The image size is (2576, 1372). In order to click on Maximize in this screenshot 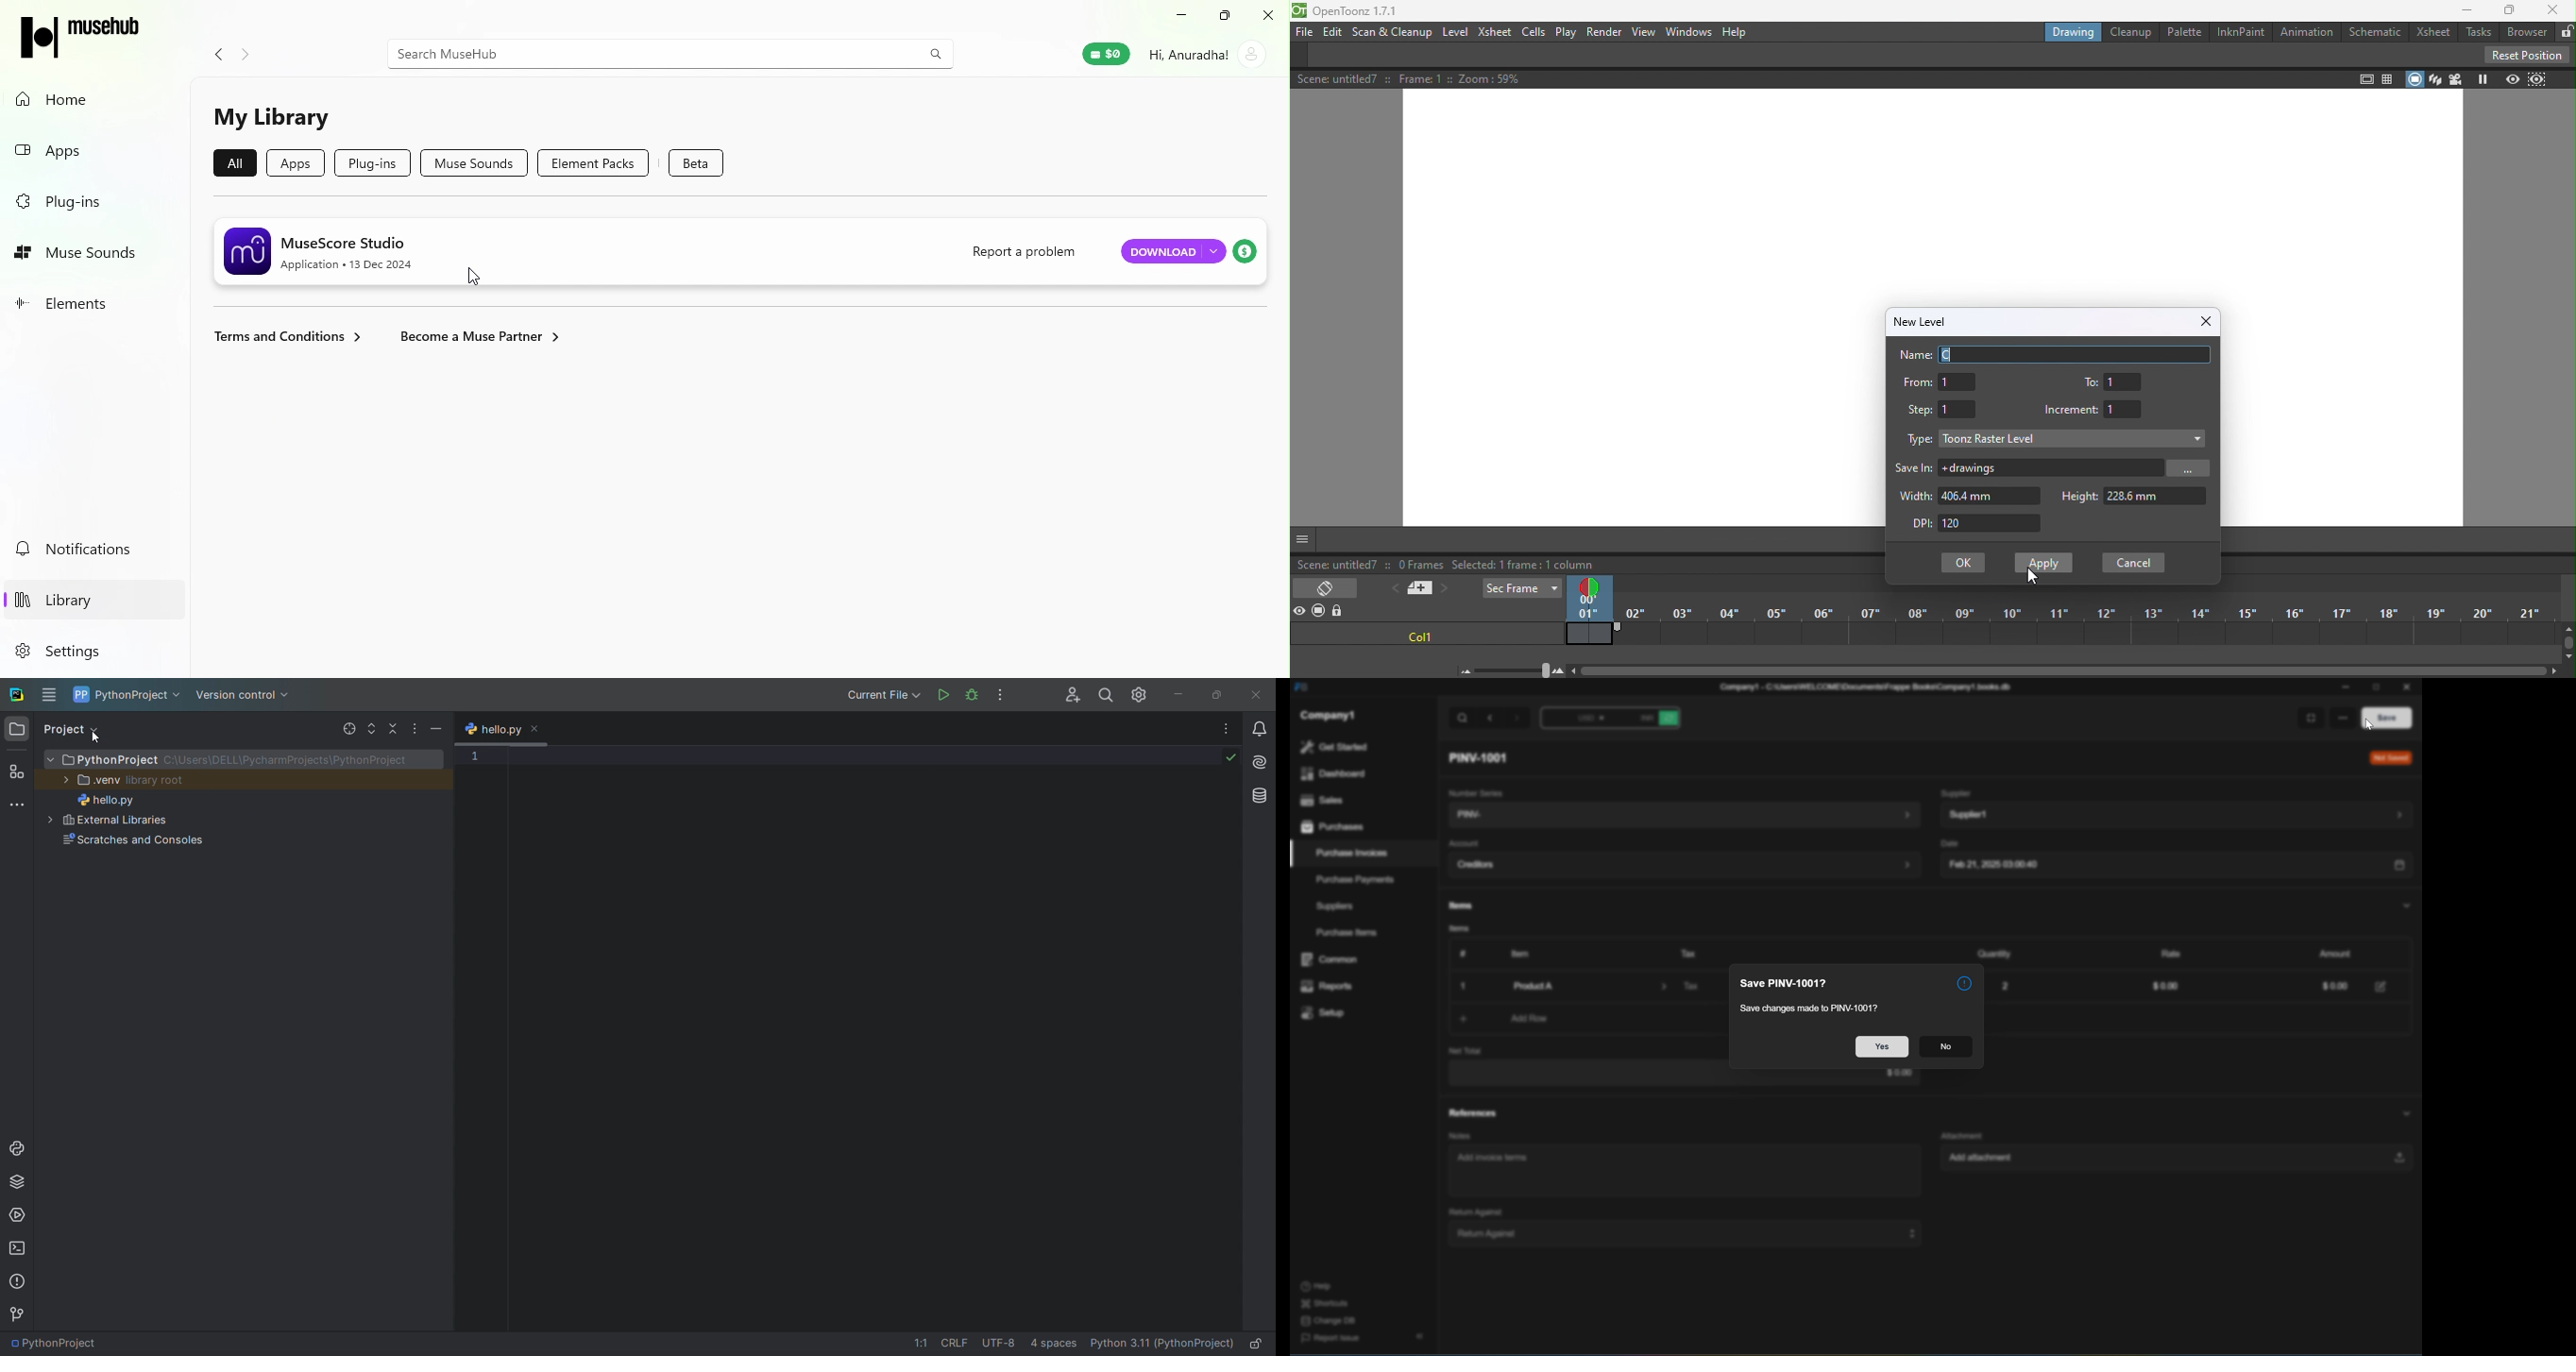, I will do `click(1228, 16)`.